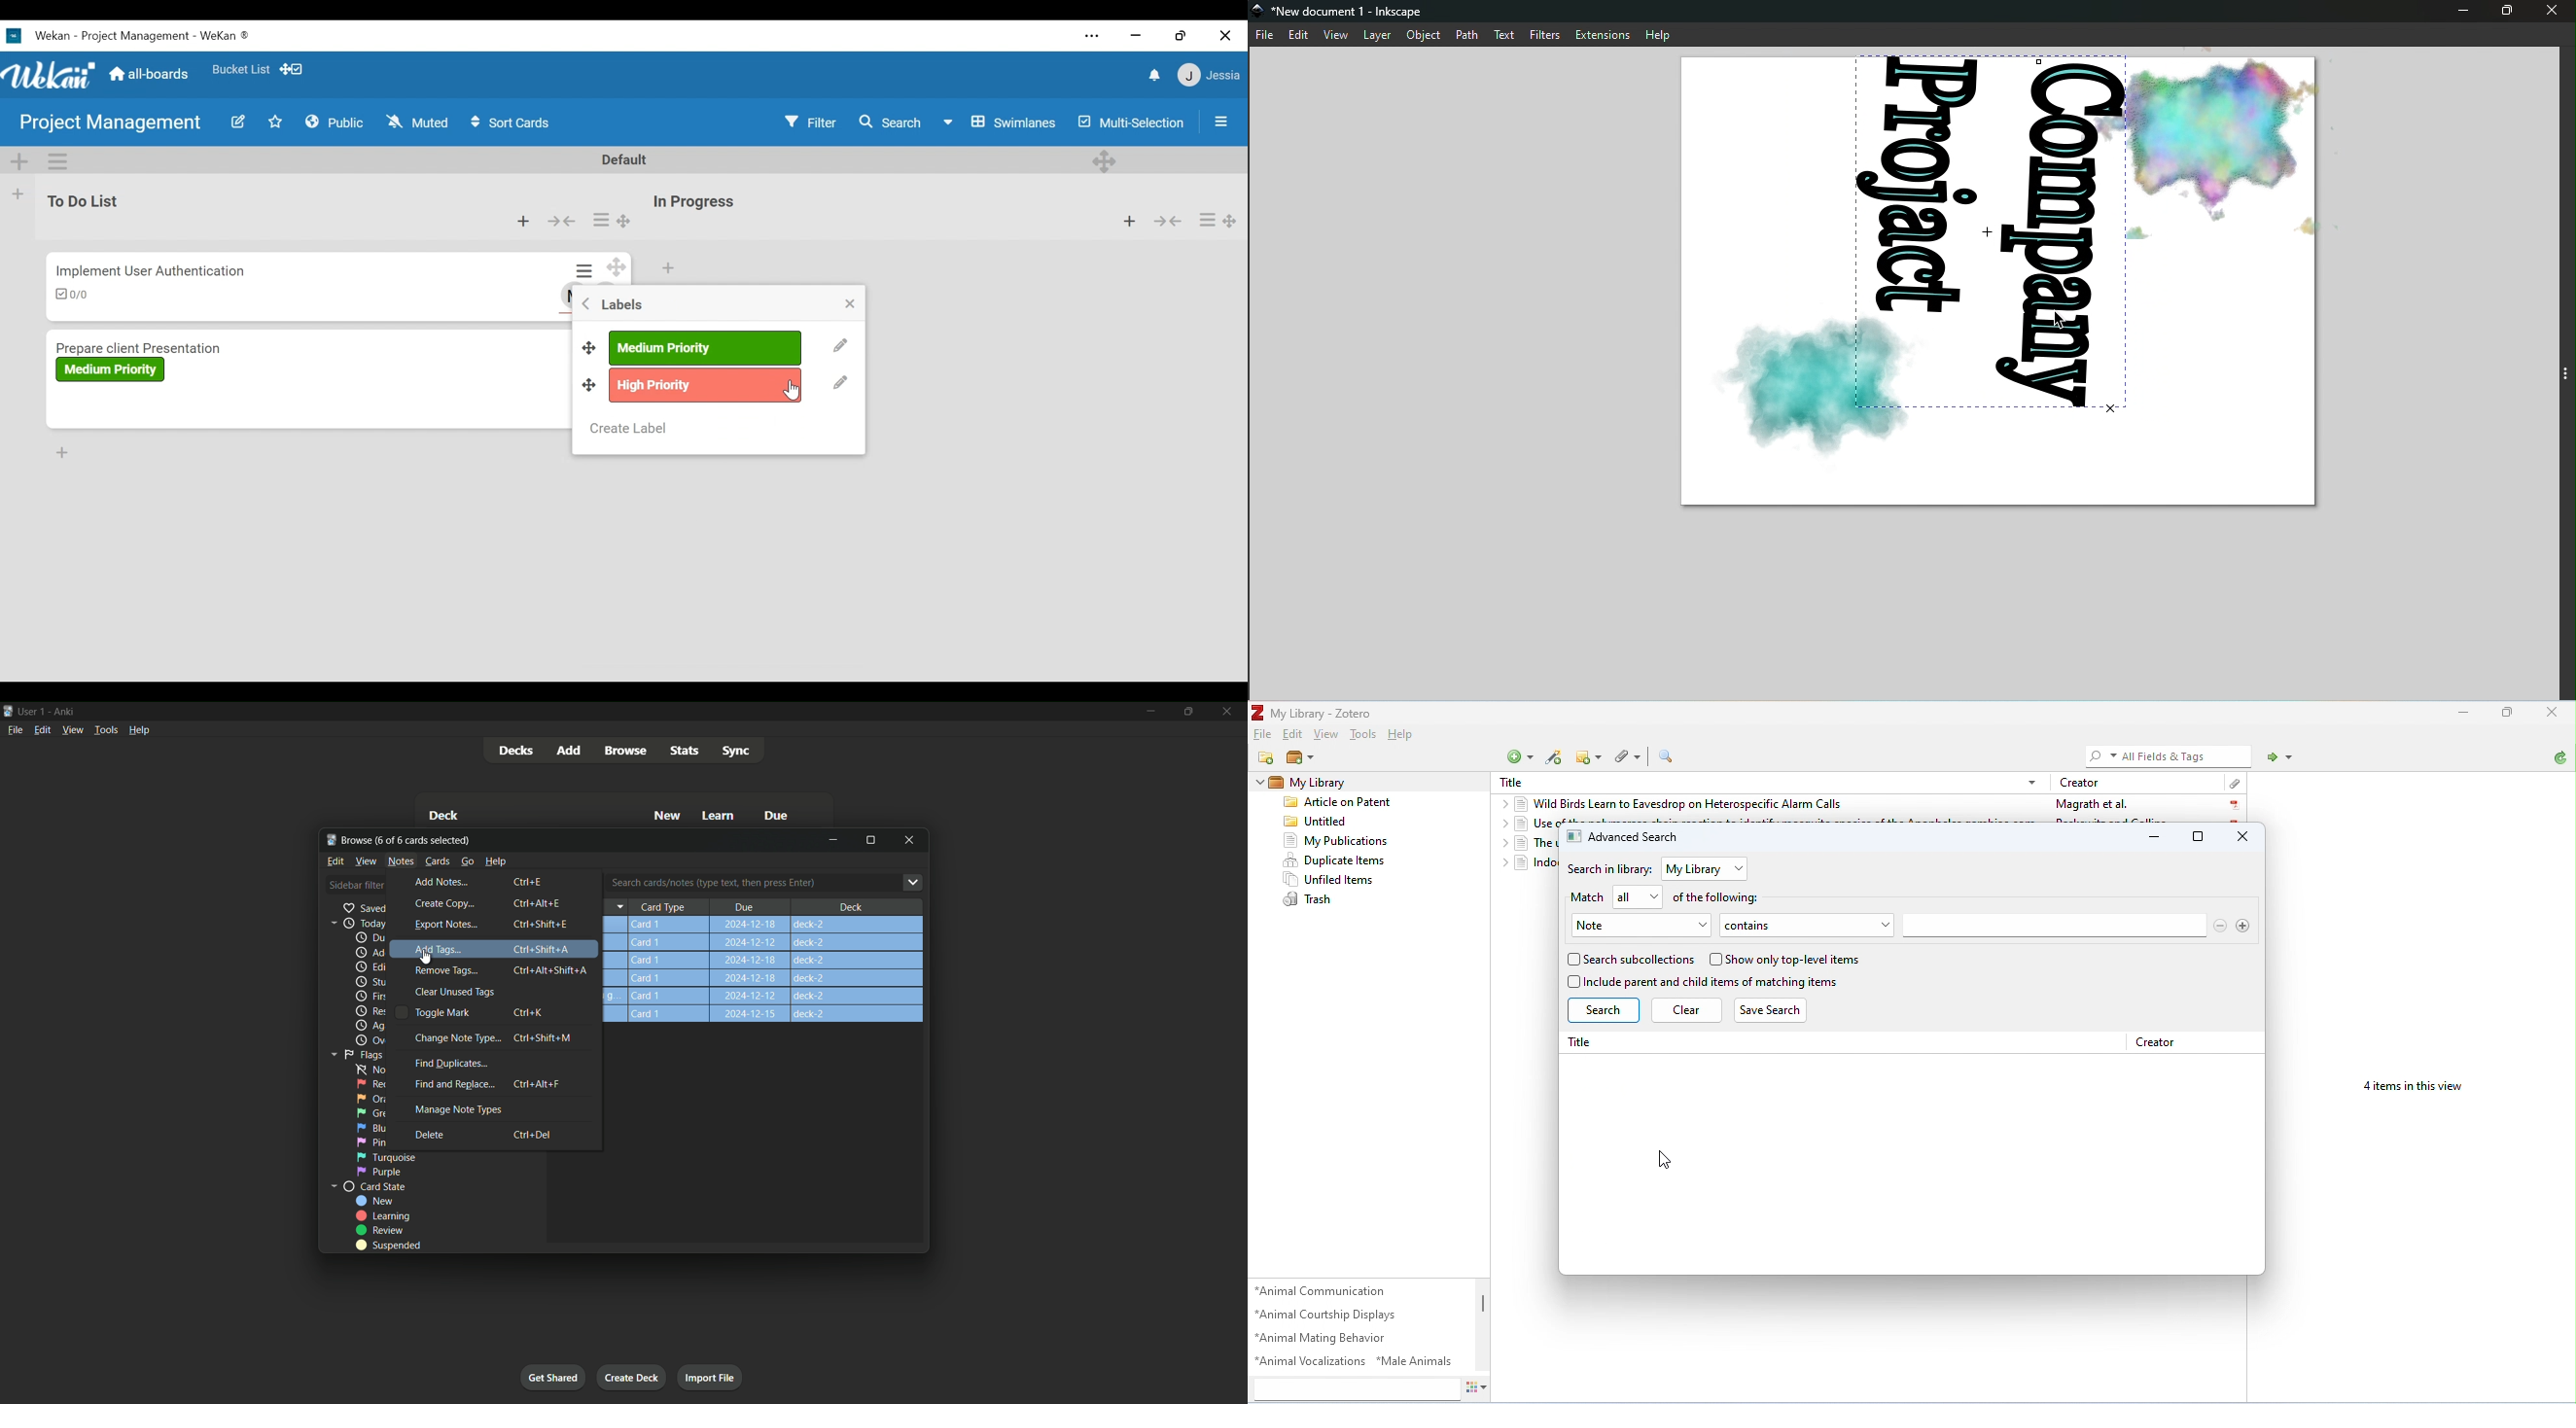 This screenshot has height=1428, width=2576. What do you see at coordinates (445, 815) in the screenshot?
I see `Deck` at bounding box center [445, 815].